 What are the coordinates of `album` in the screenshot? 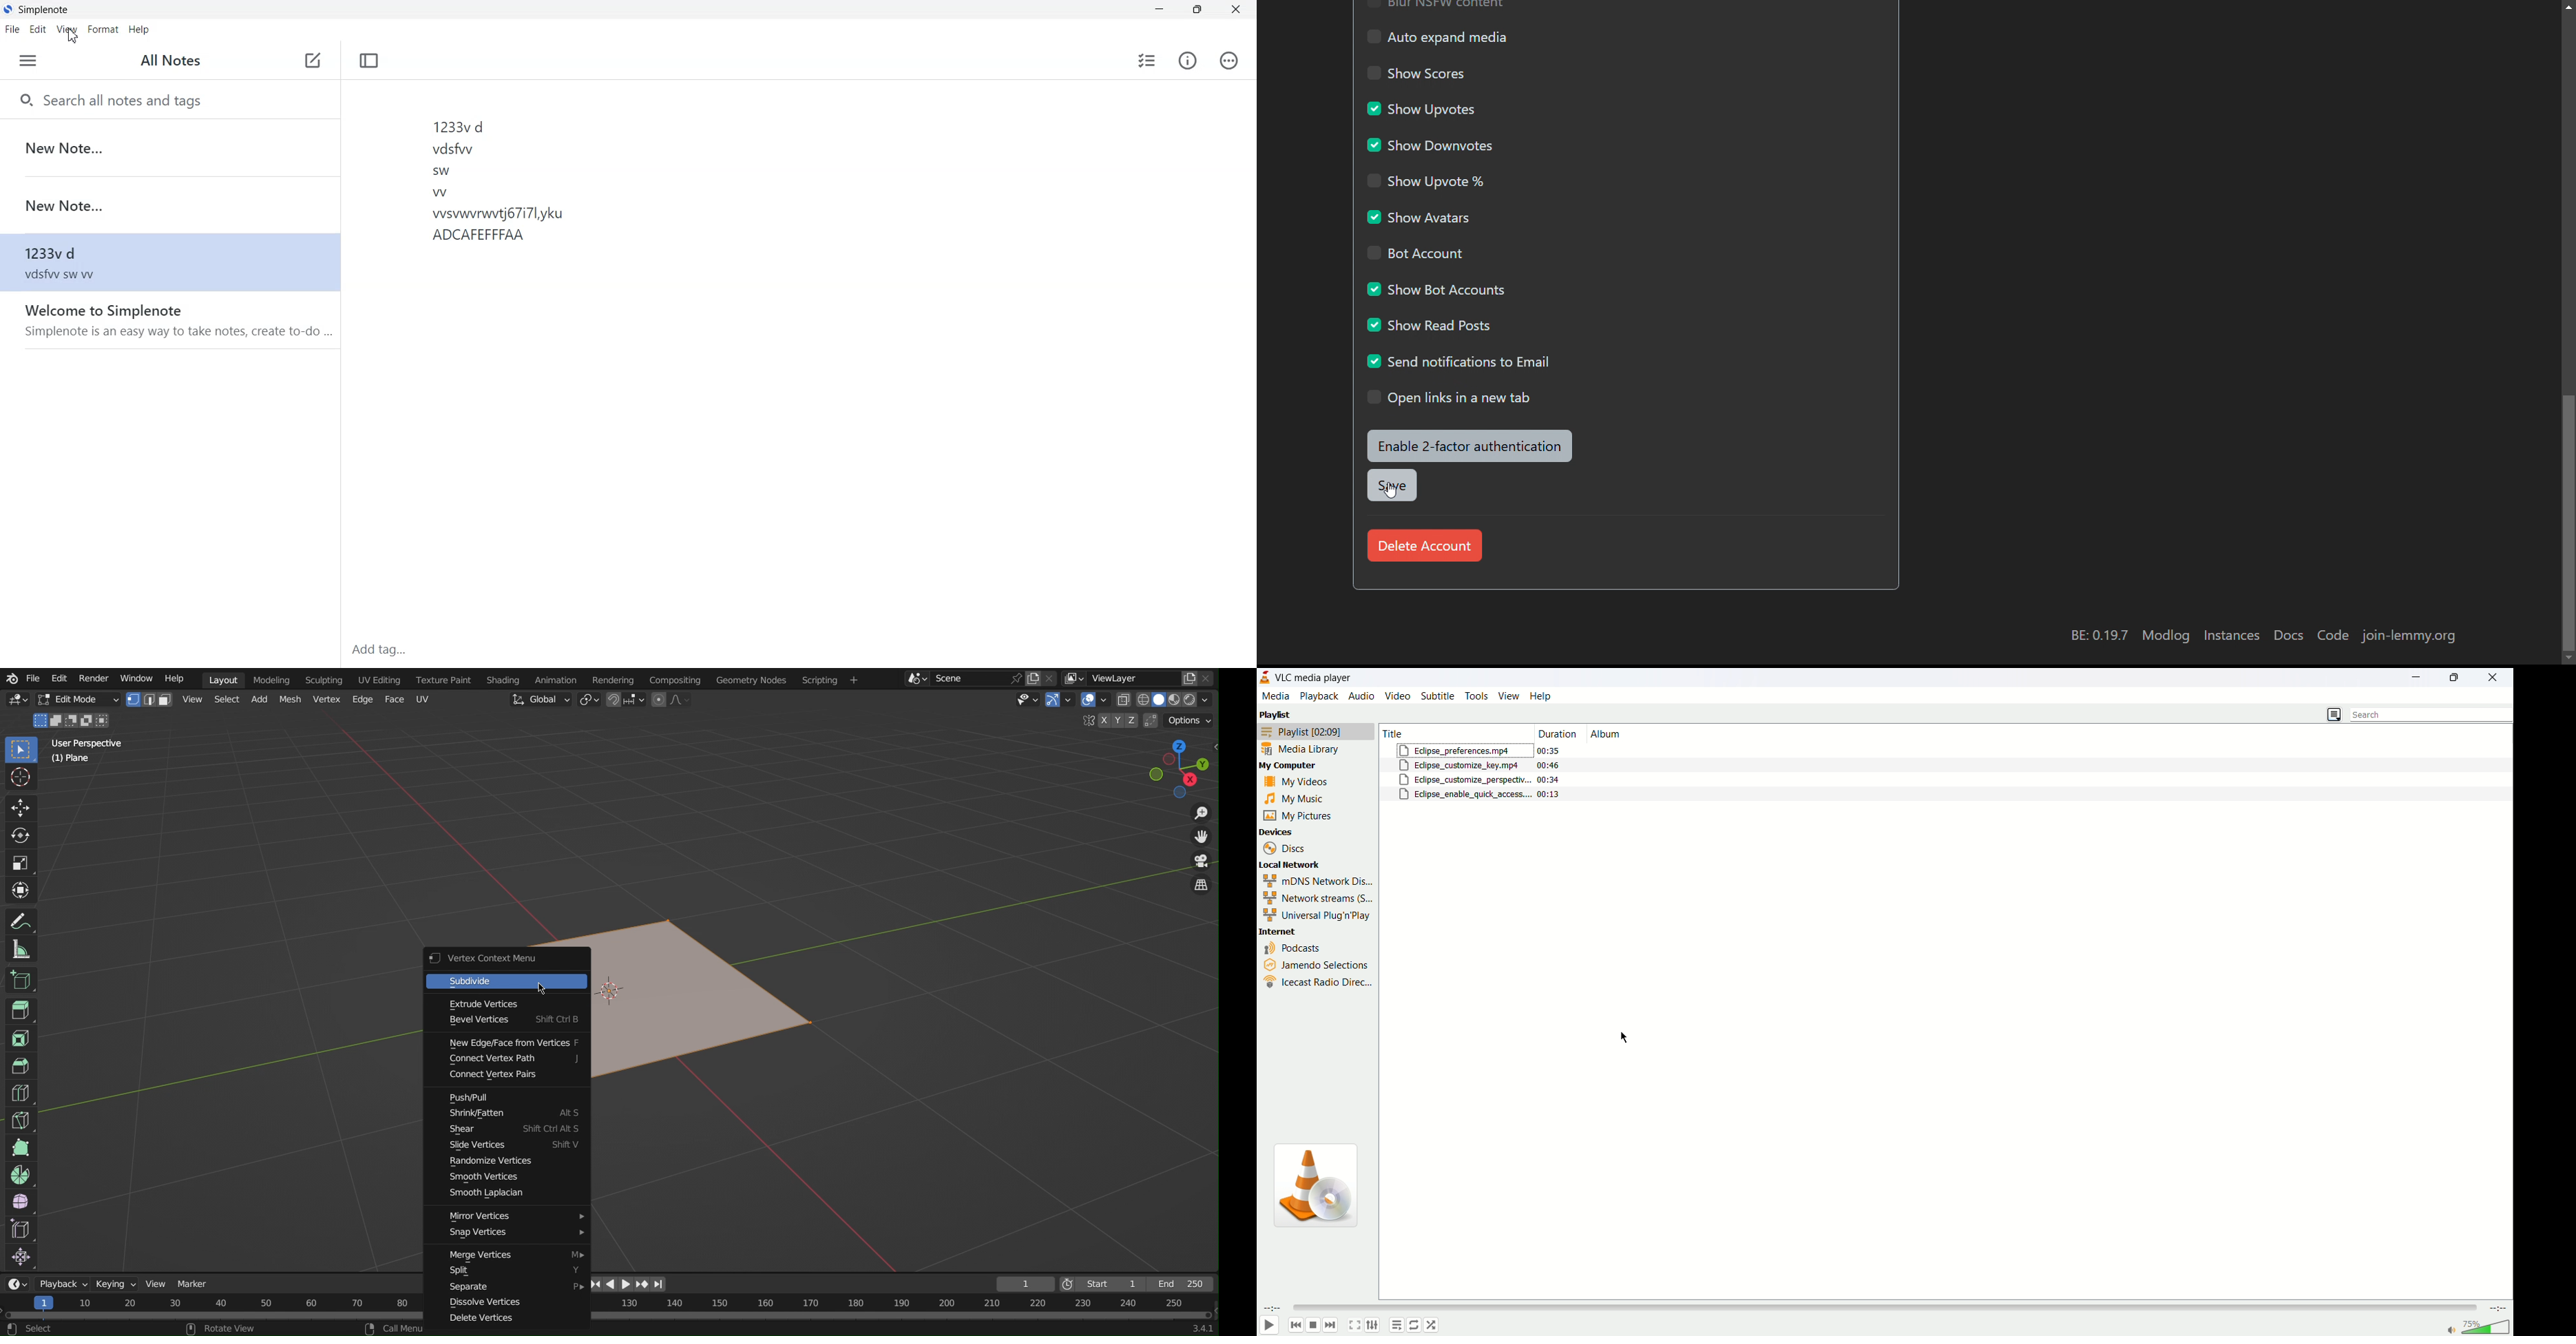 It's located at (1611, 732).